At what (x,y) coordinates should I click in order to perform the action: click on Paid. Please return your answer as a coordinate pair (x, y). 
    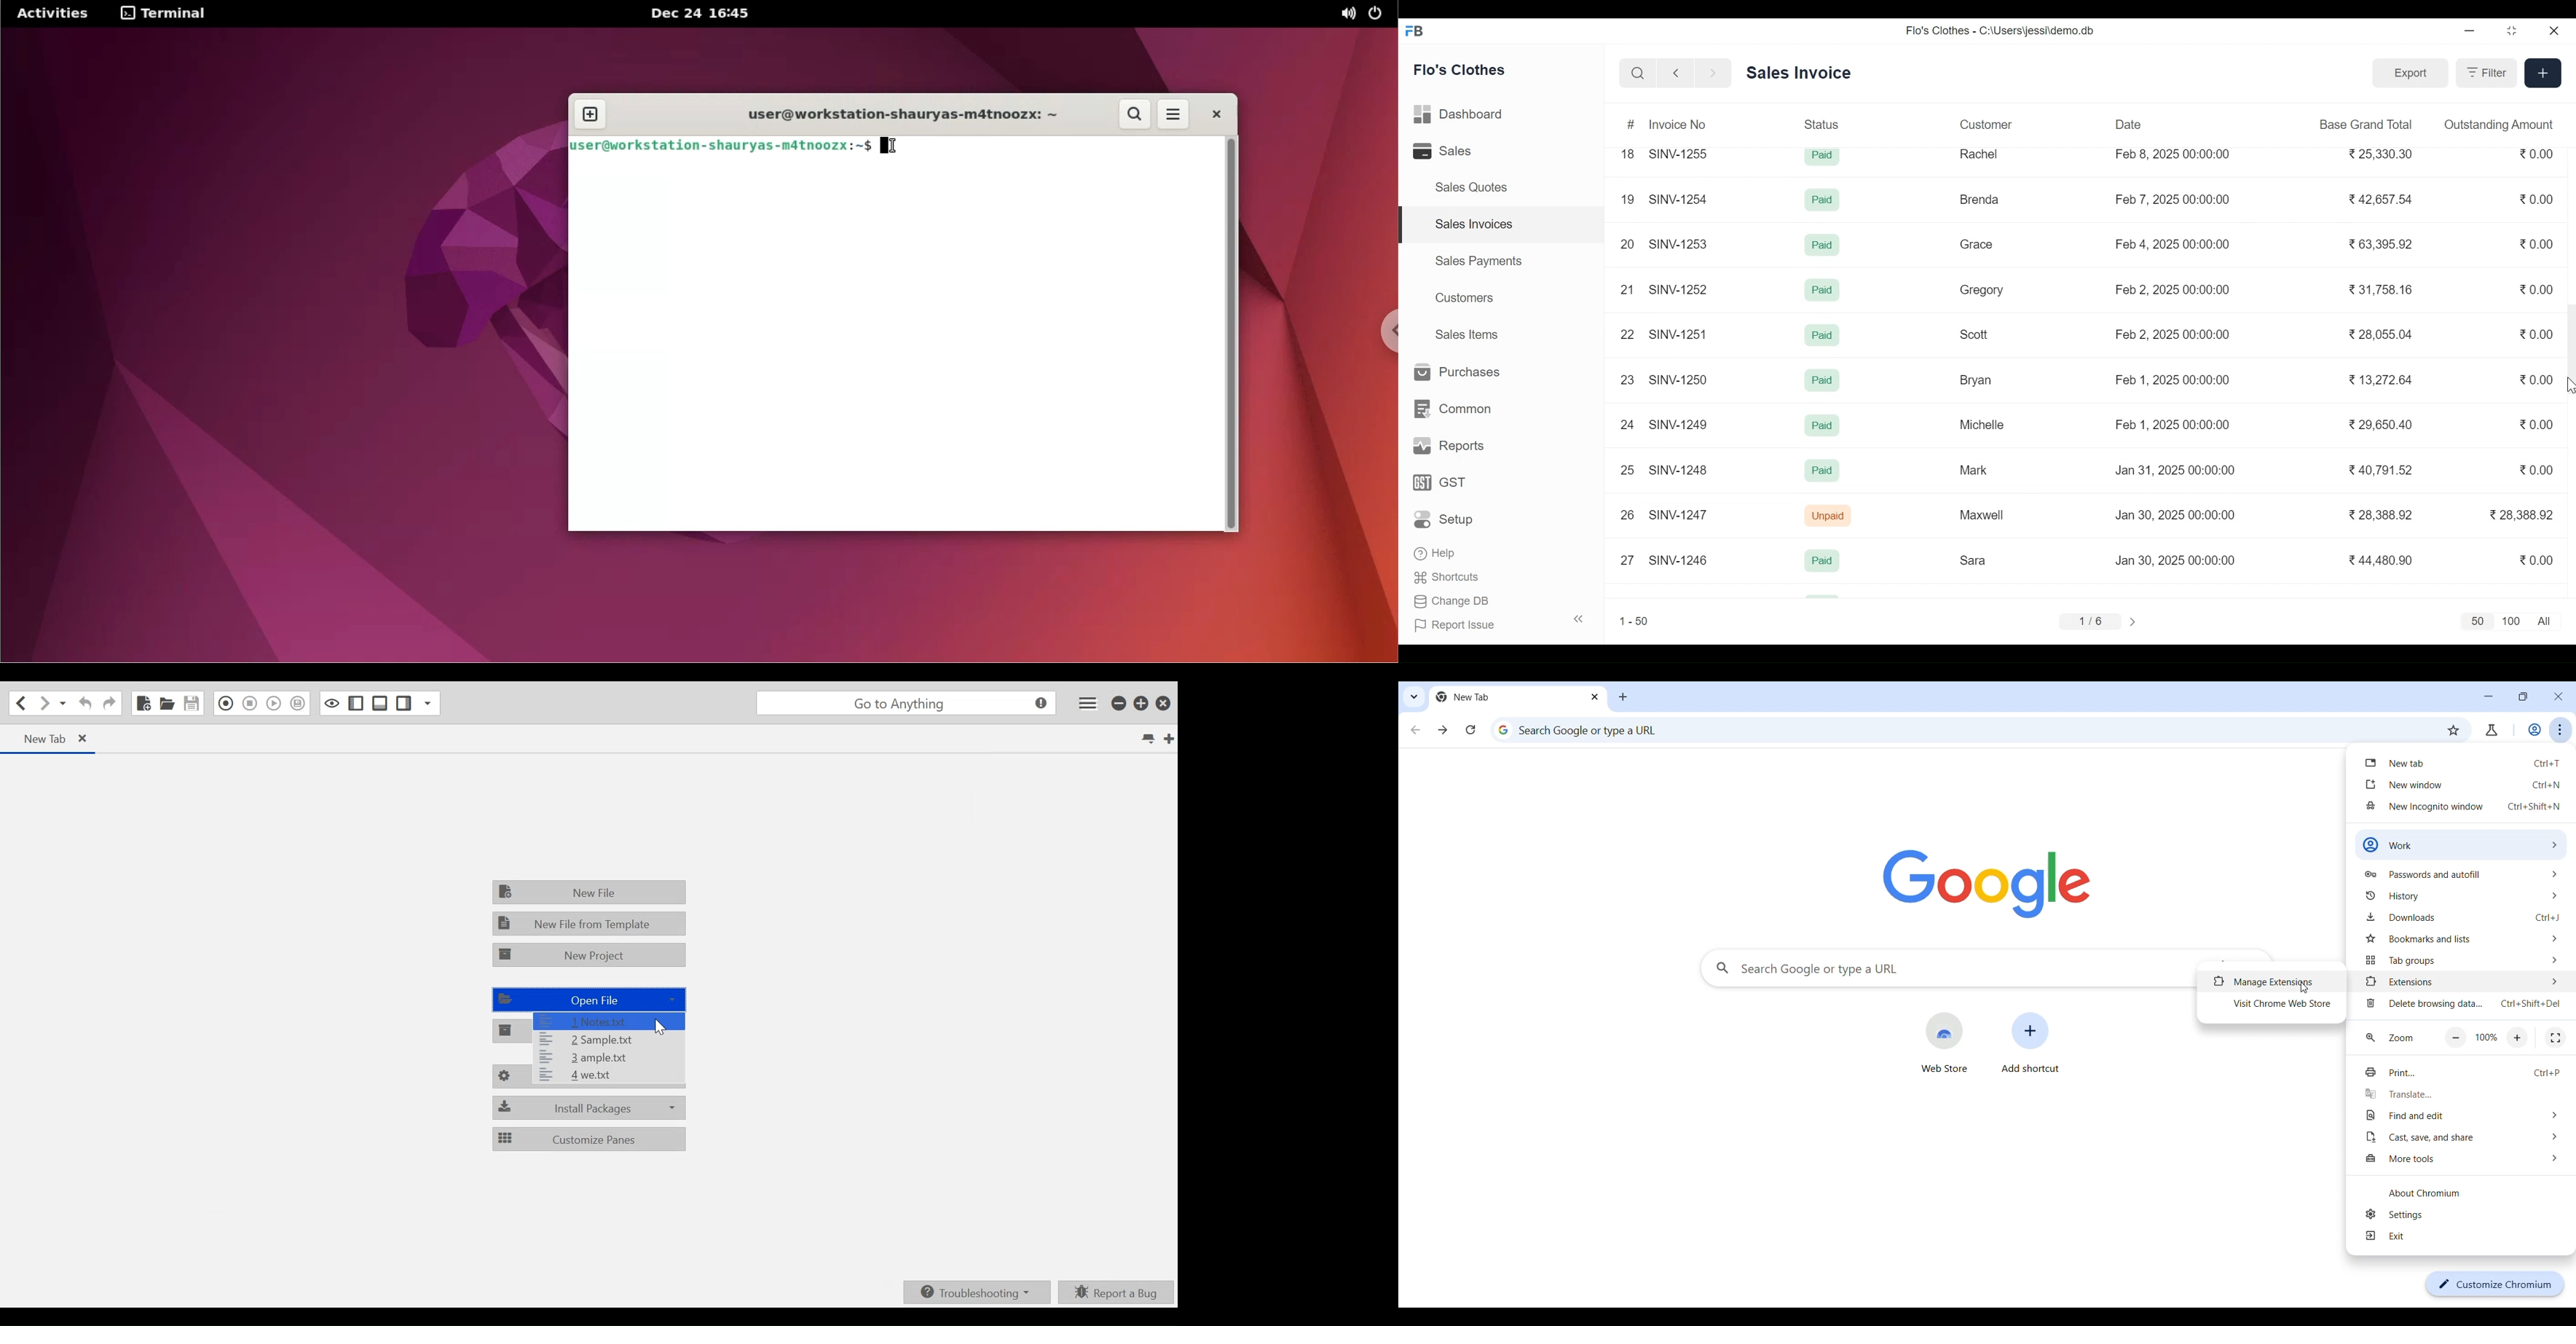
    Looking at the image, I should click on (1823, 336).